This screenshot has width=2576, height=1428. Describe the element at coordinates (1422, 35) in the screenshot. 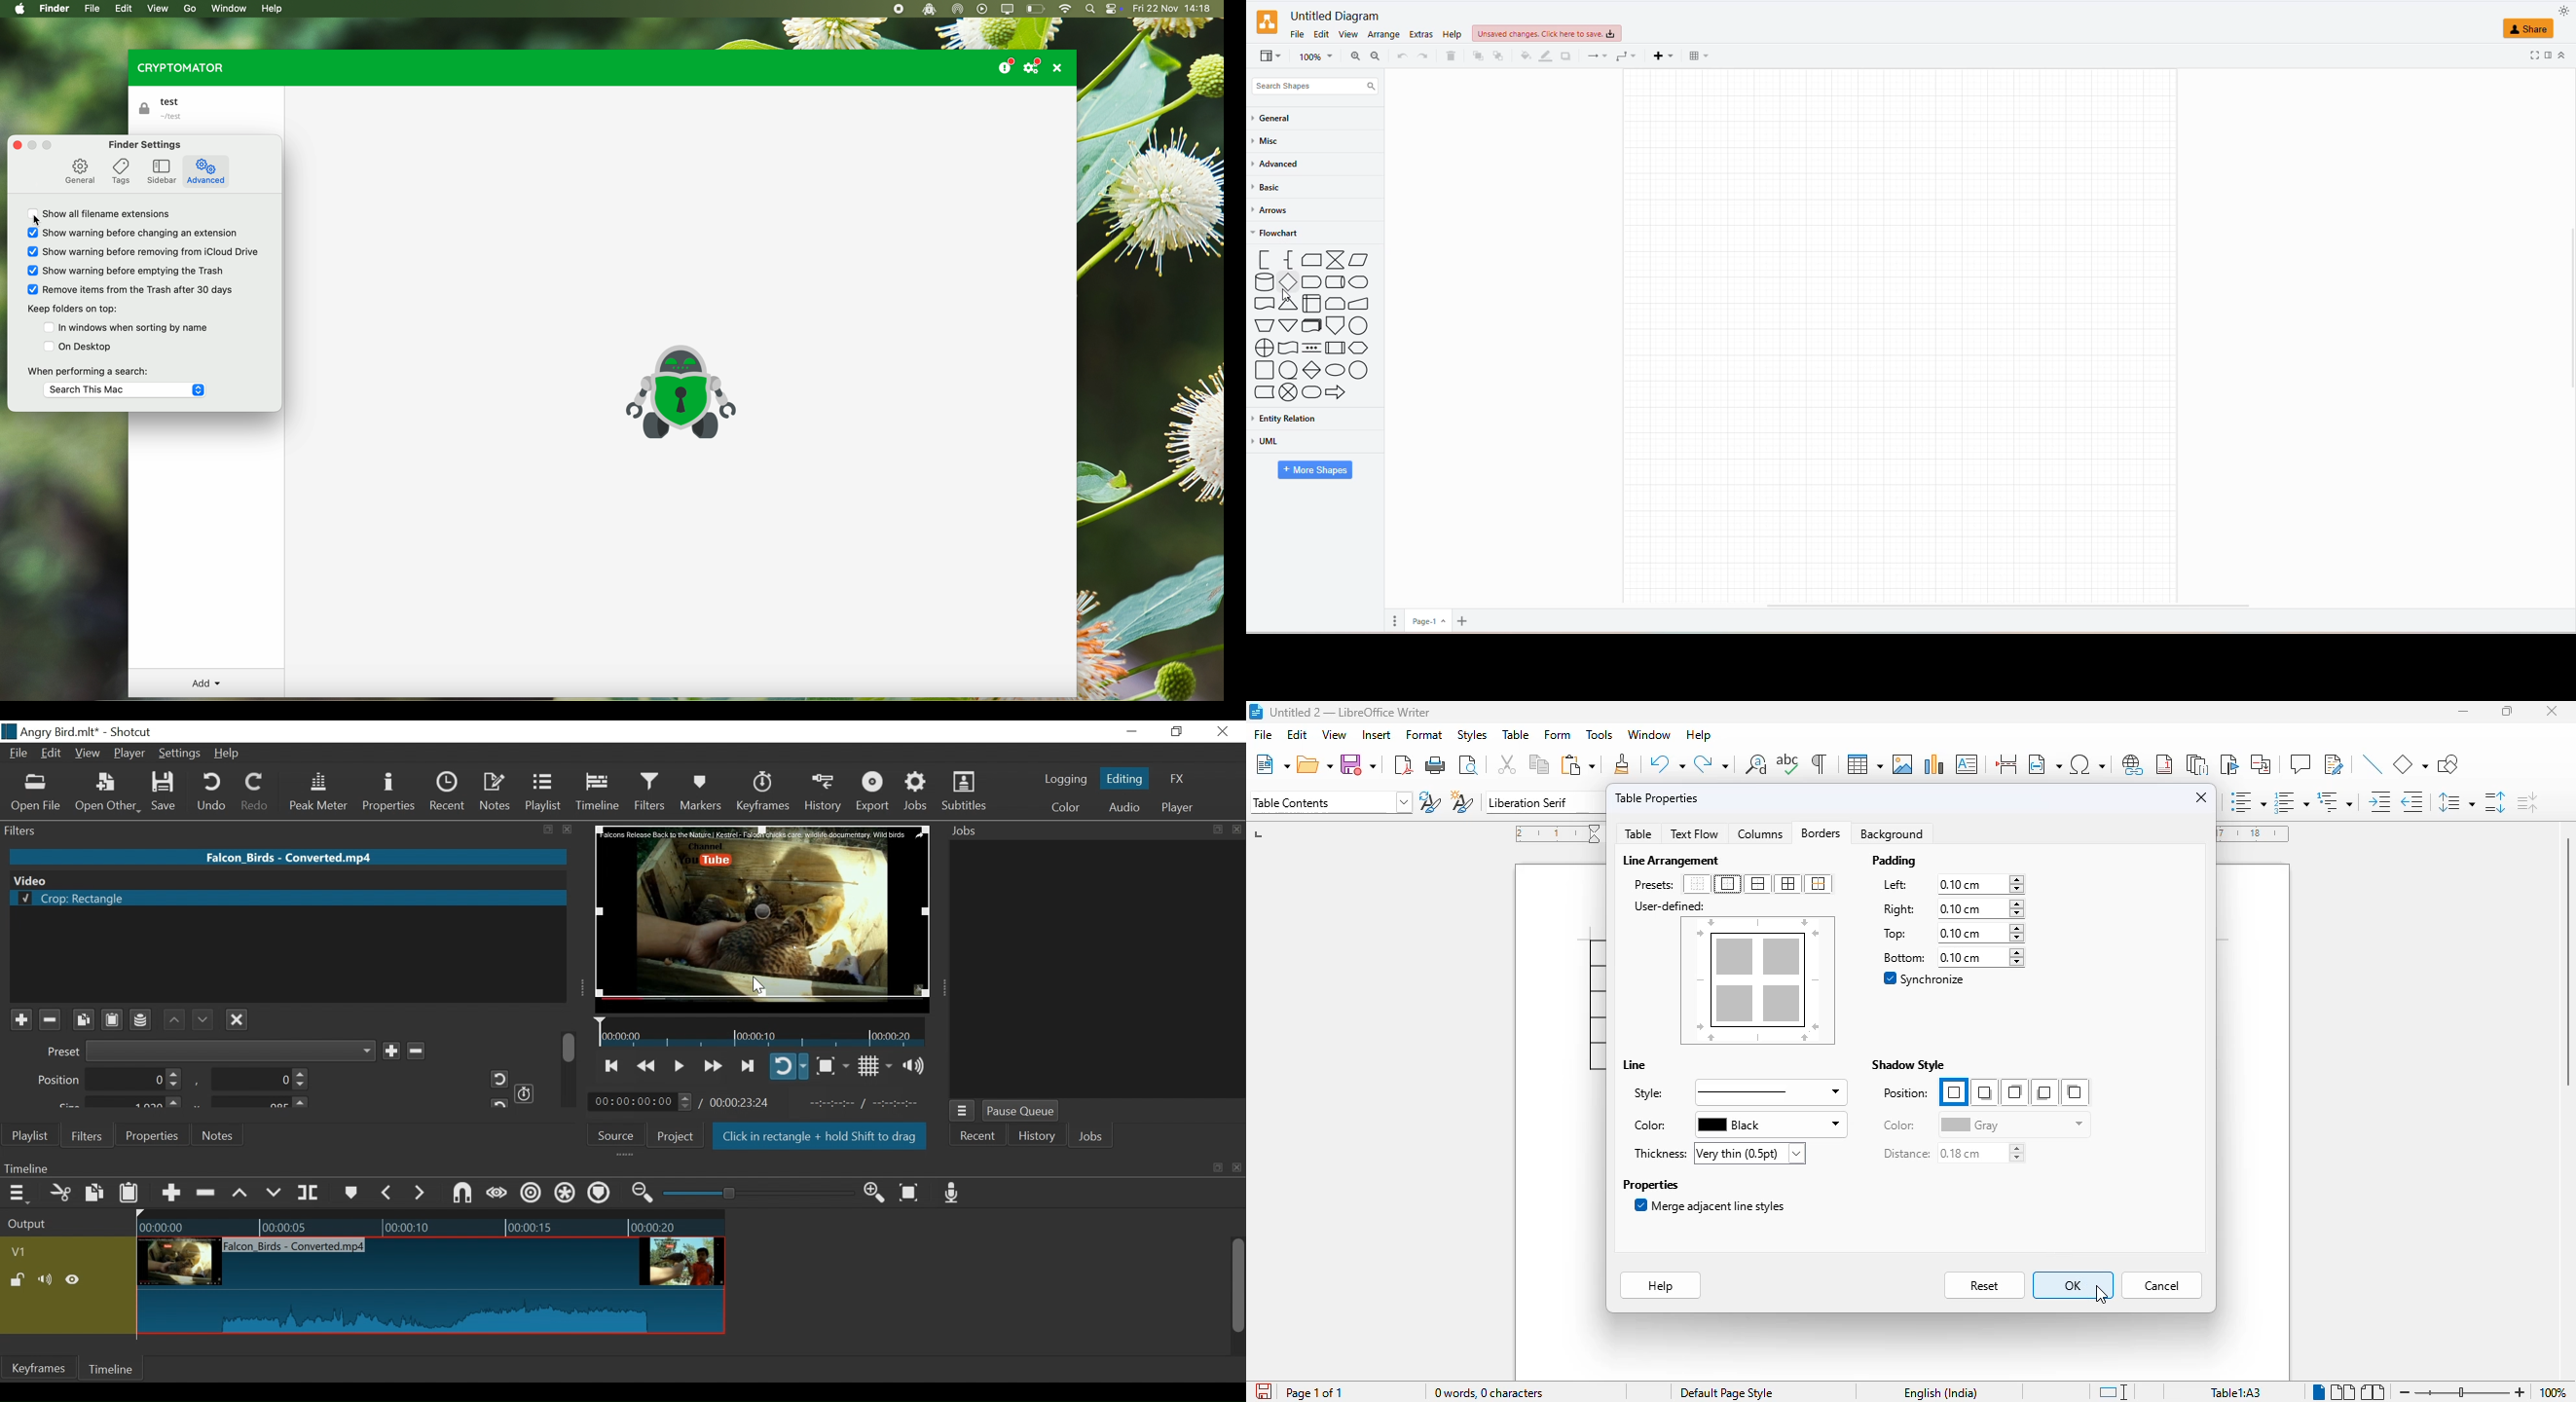

I see `EDIT` at that location.